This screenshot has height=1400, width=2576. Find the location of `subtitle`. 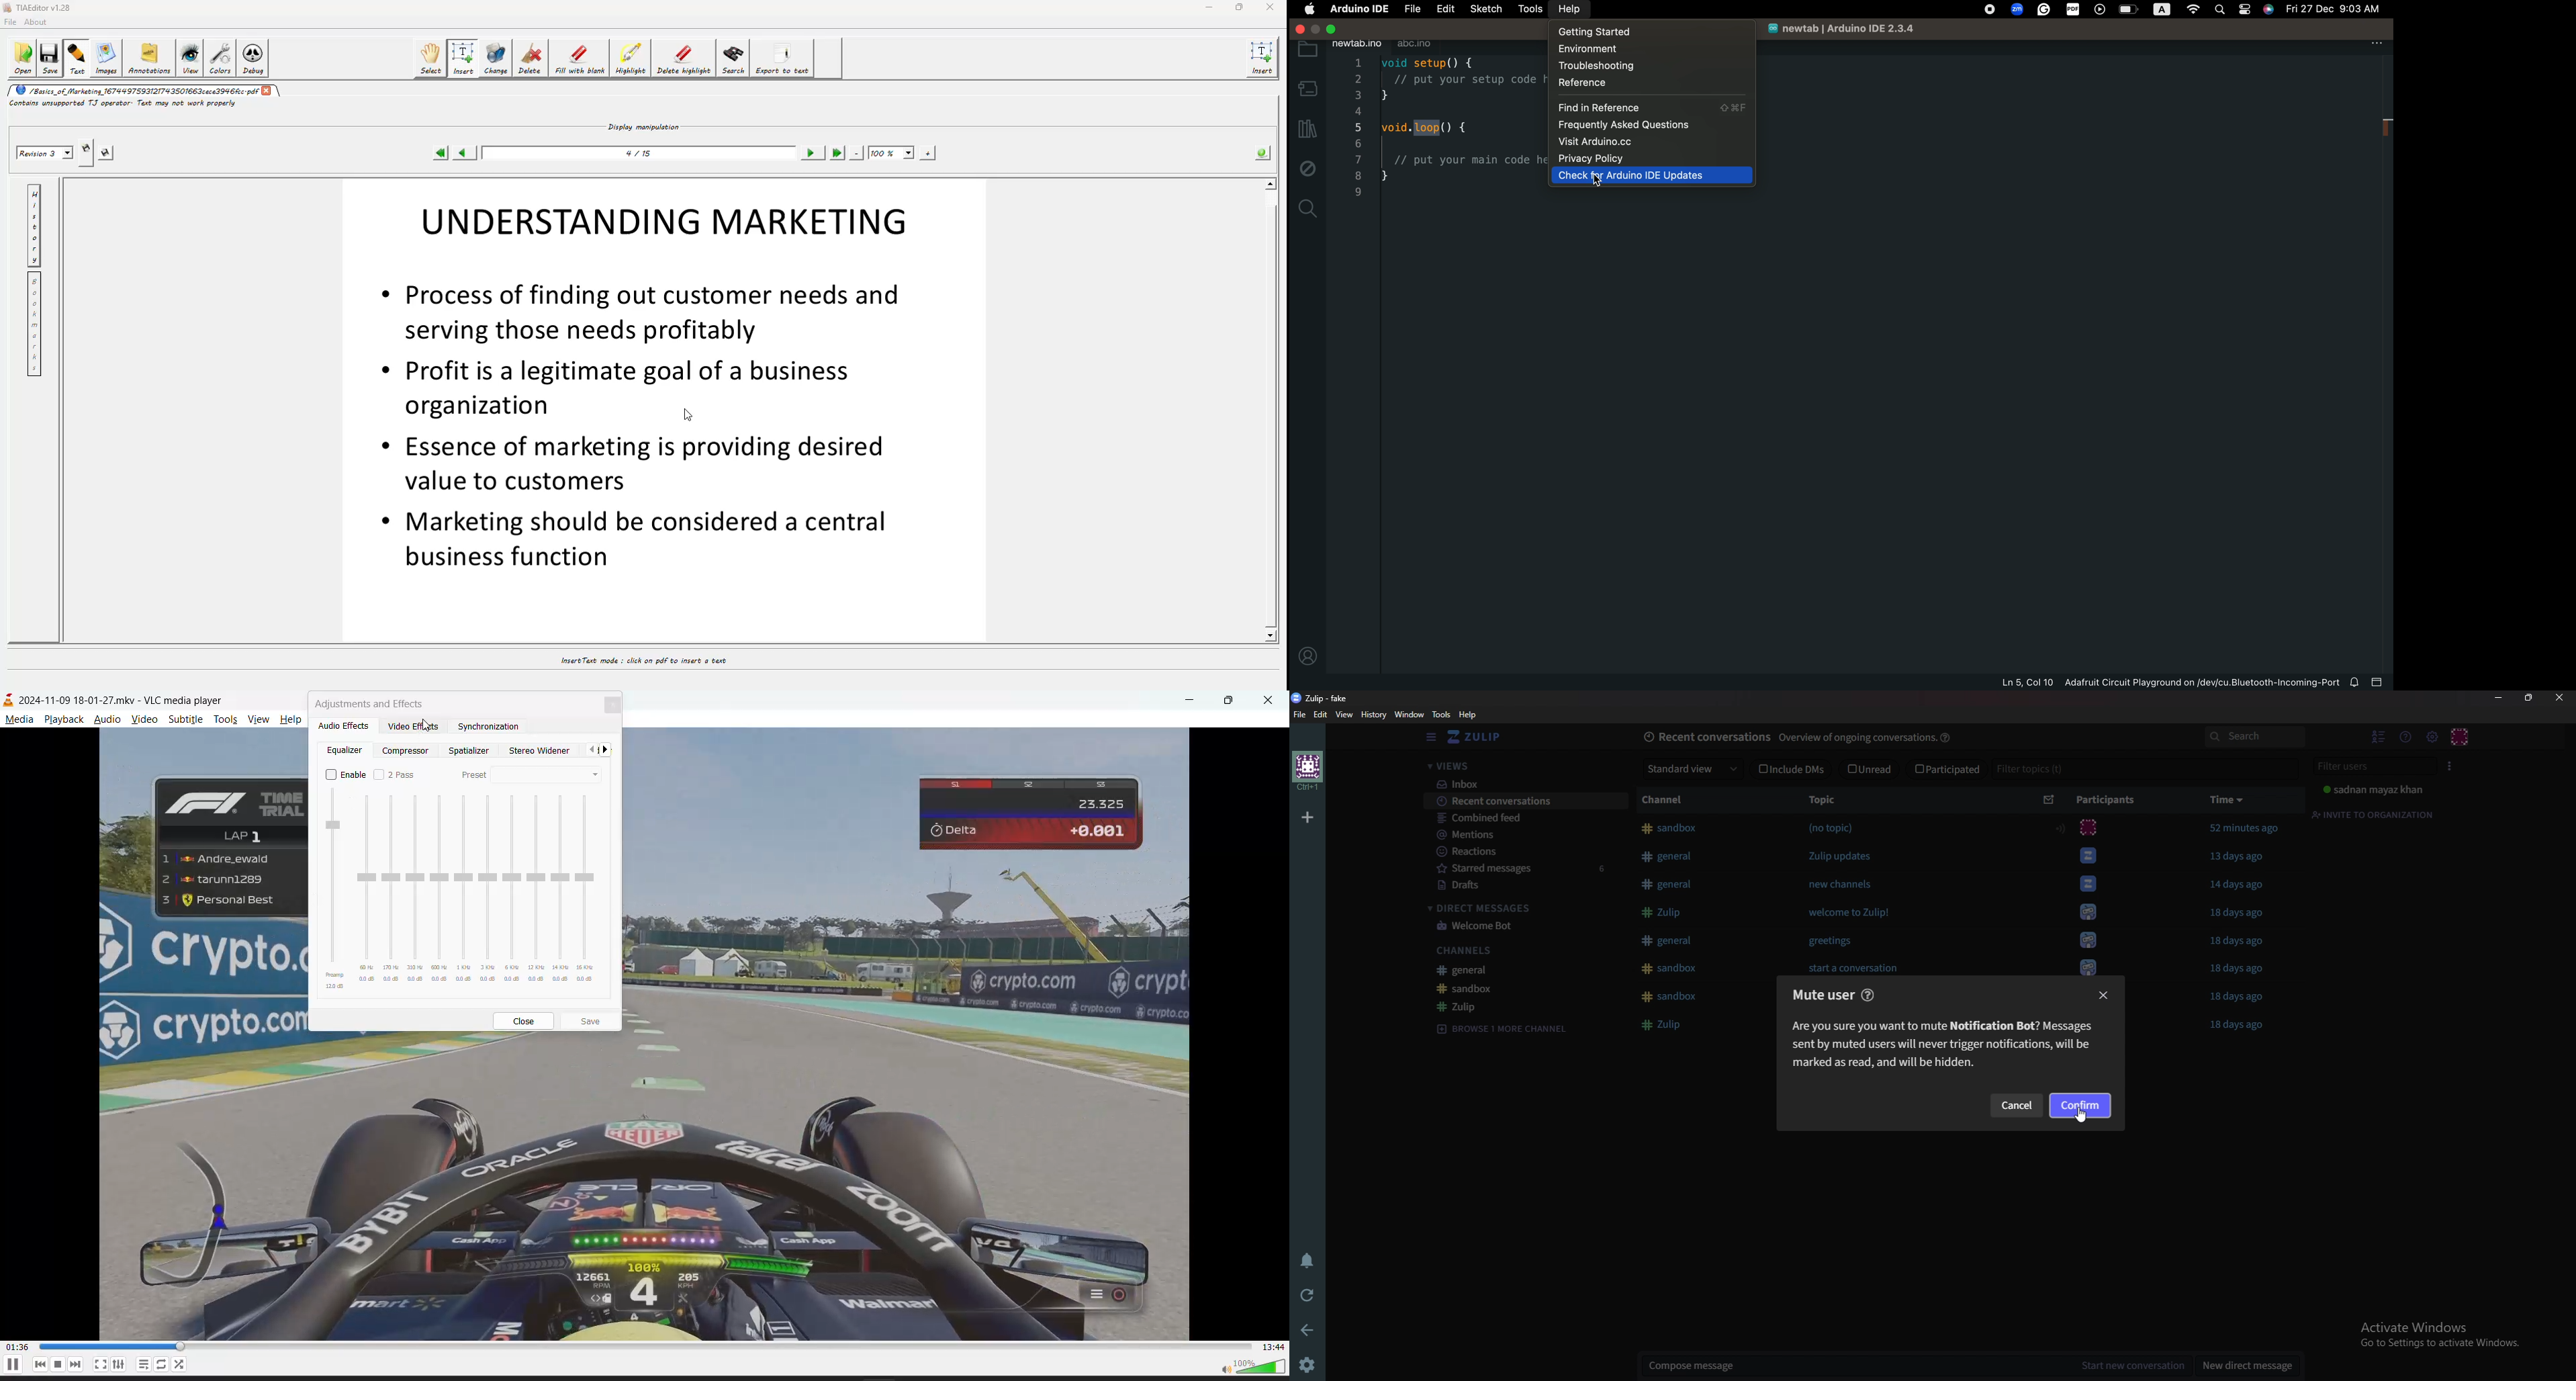

subtitle is located at coordinates (184, 721).